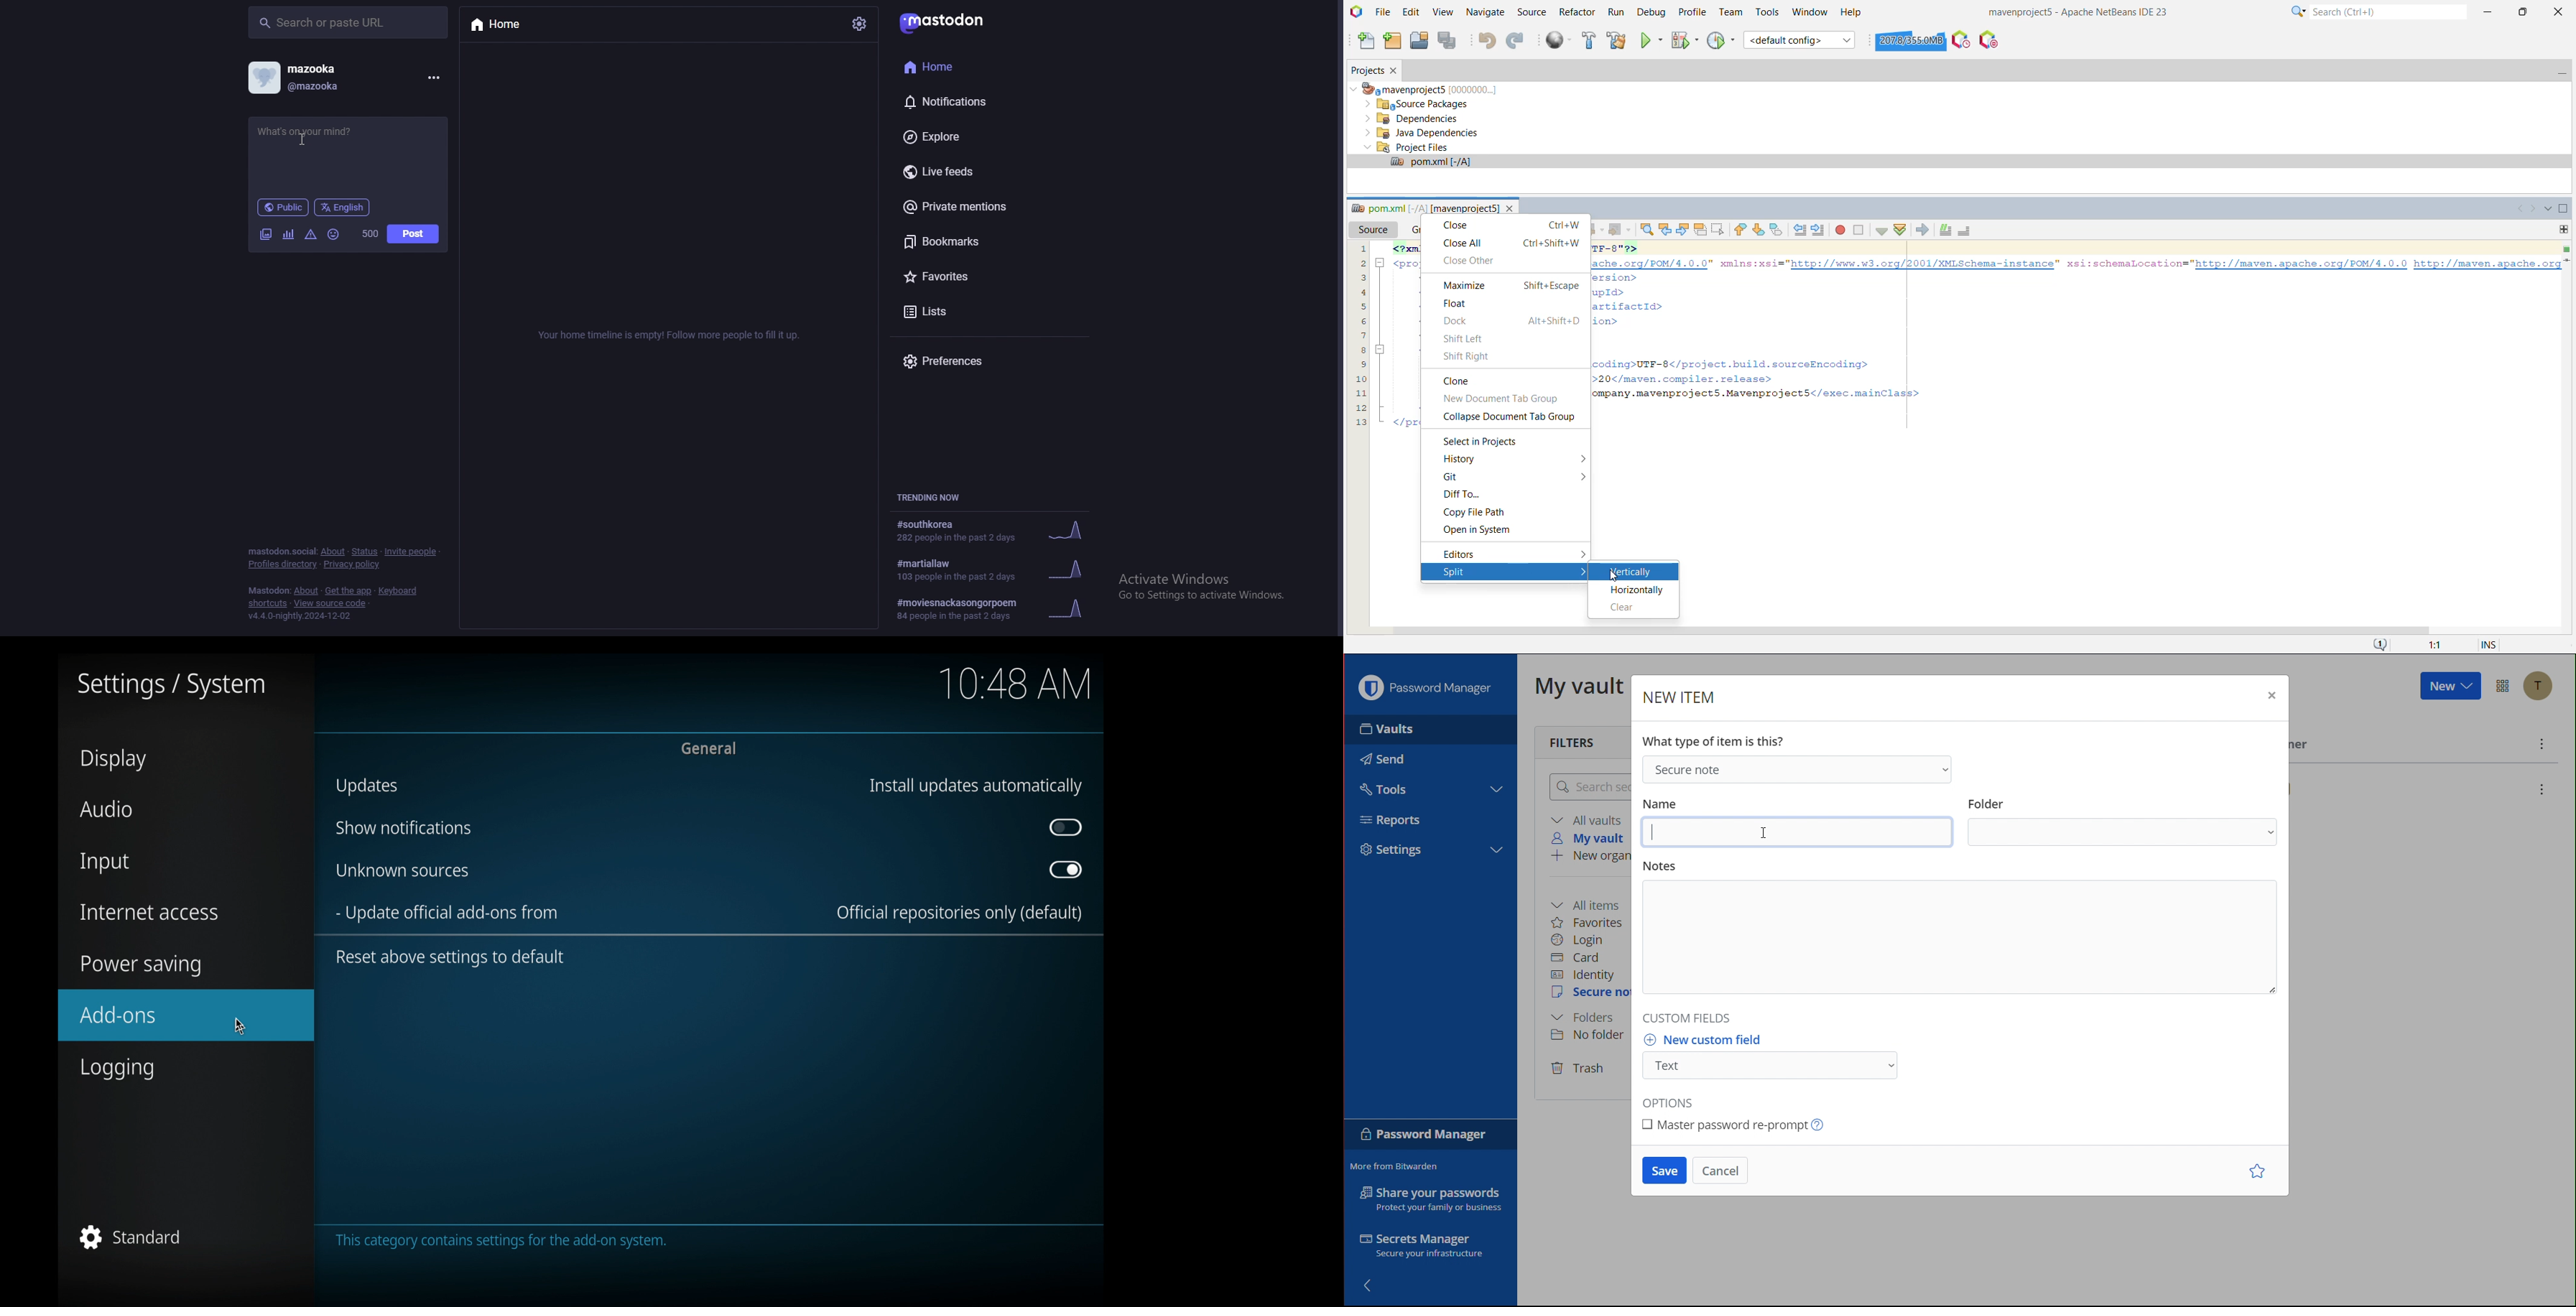 The height and width of the screenshot is (1316, 2576). Describe the element at coordinates (1646, 230) in the screenshot. I see `Find Selection` at that location.